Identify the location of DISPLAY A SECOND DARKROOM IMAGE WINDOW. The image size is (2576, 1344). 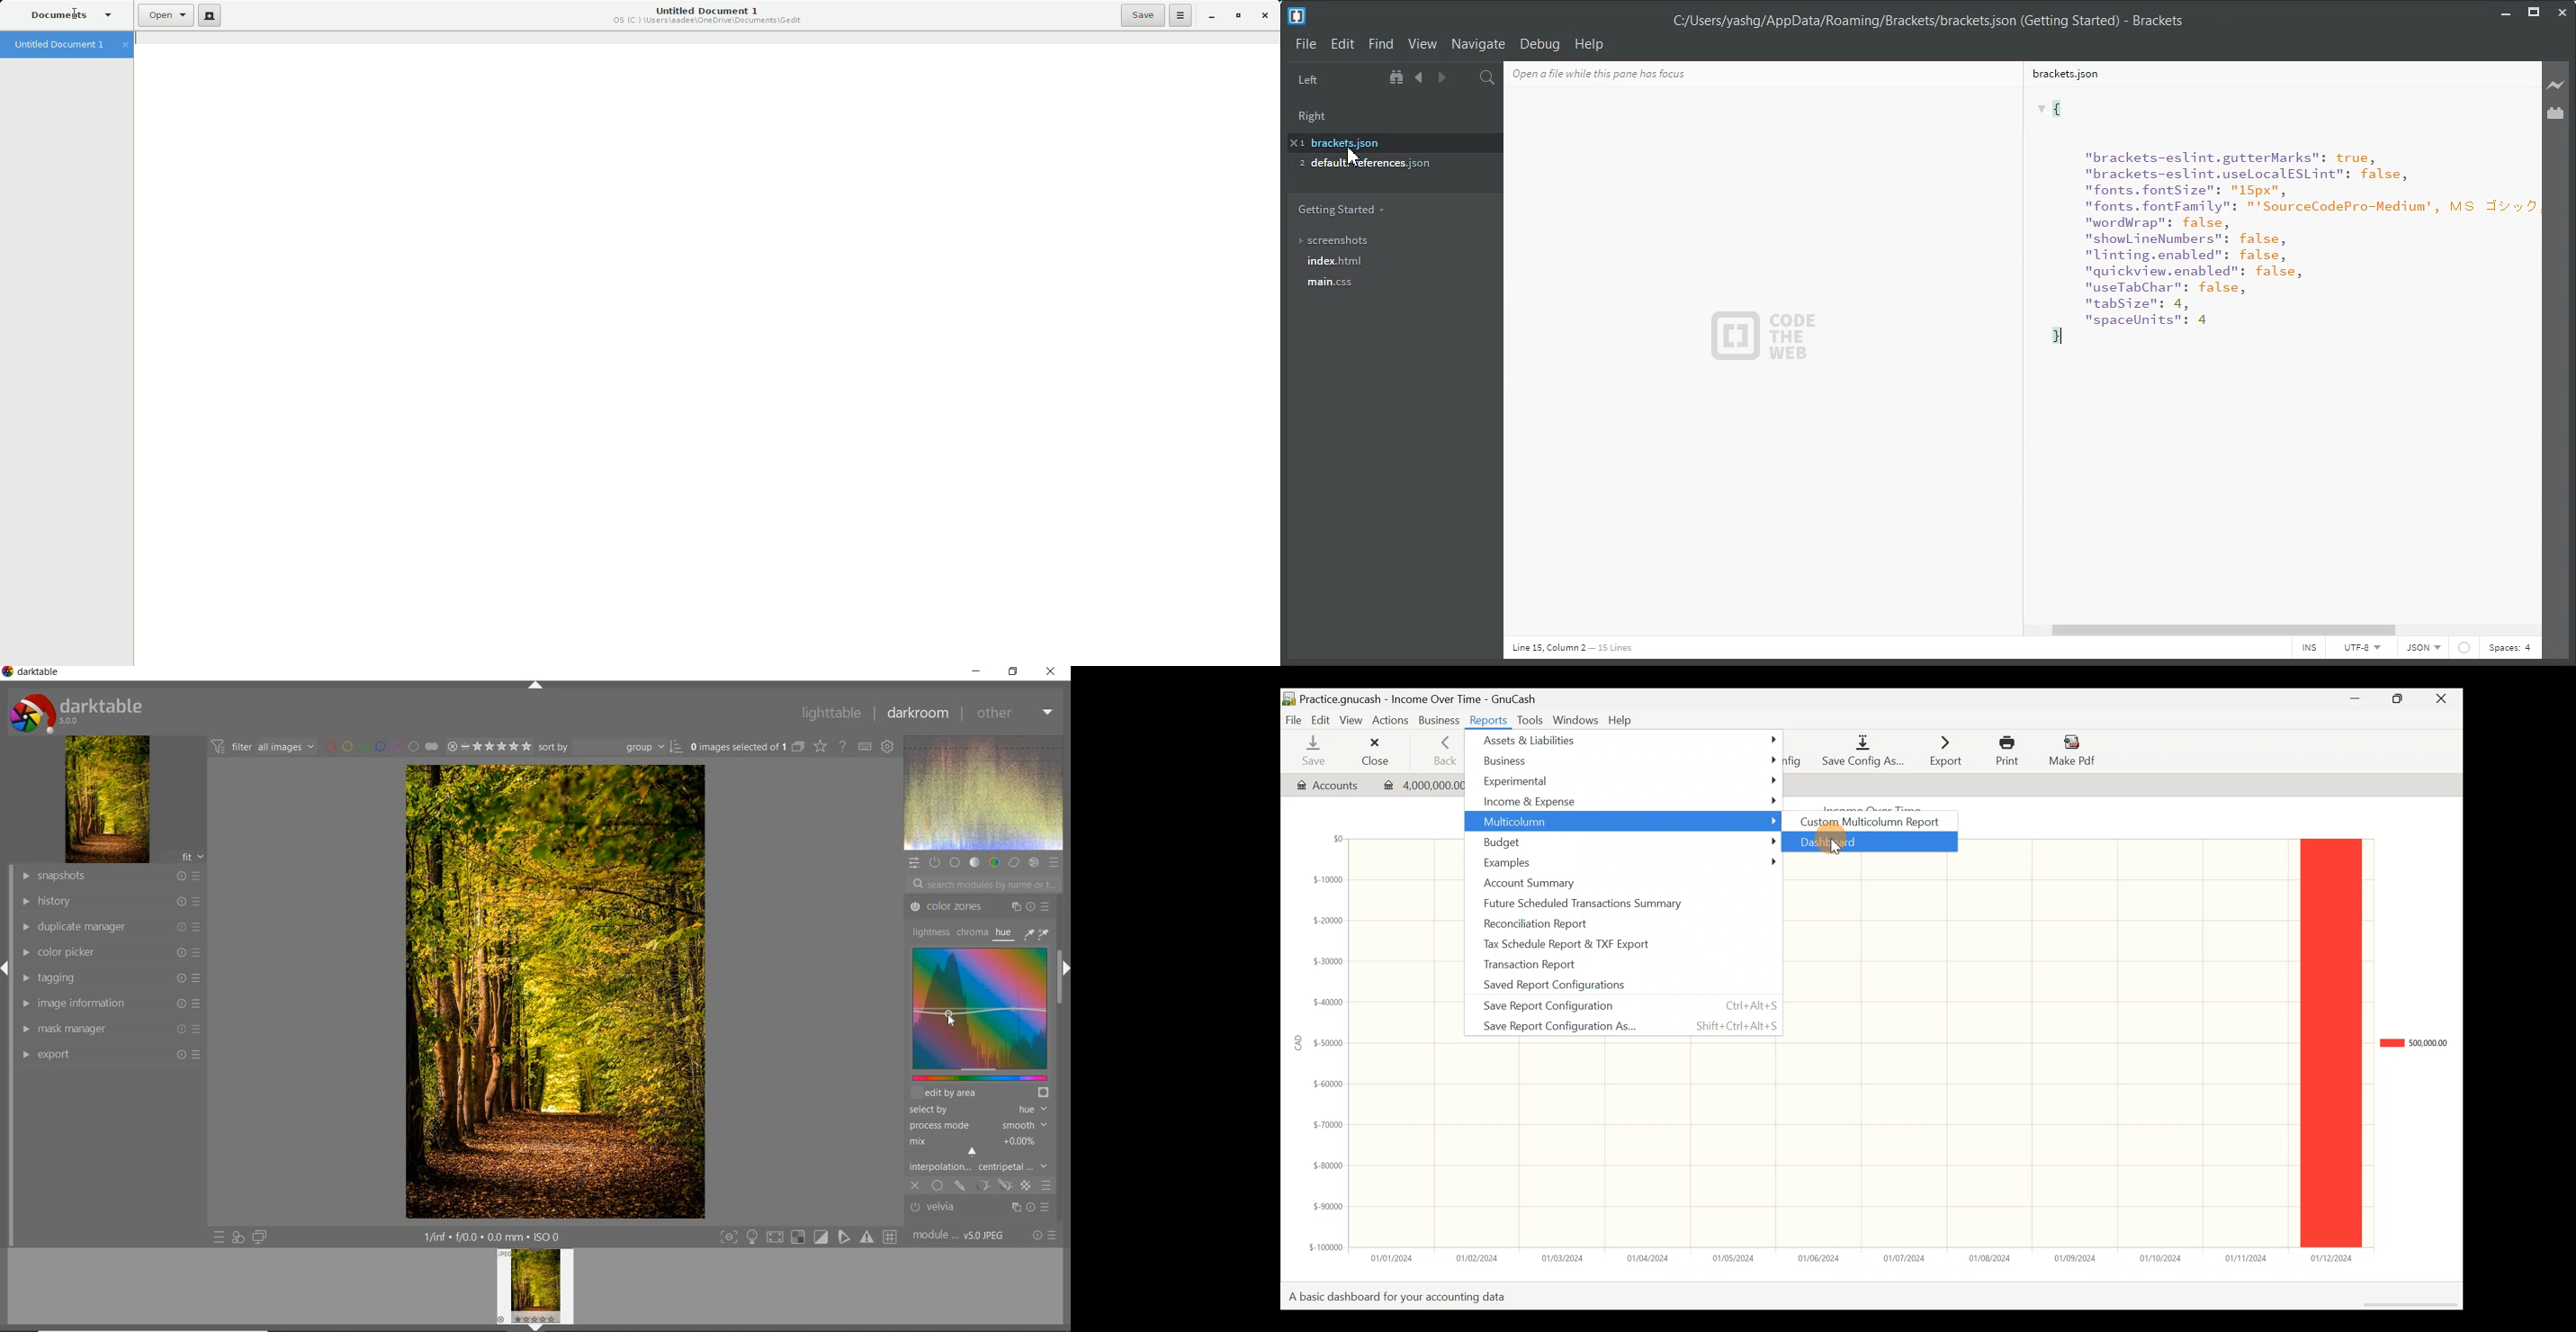
(260, 1239).